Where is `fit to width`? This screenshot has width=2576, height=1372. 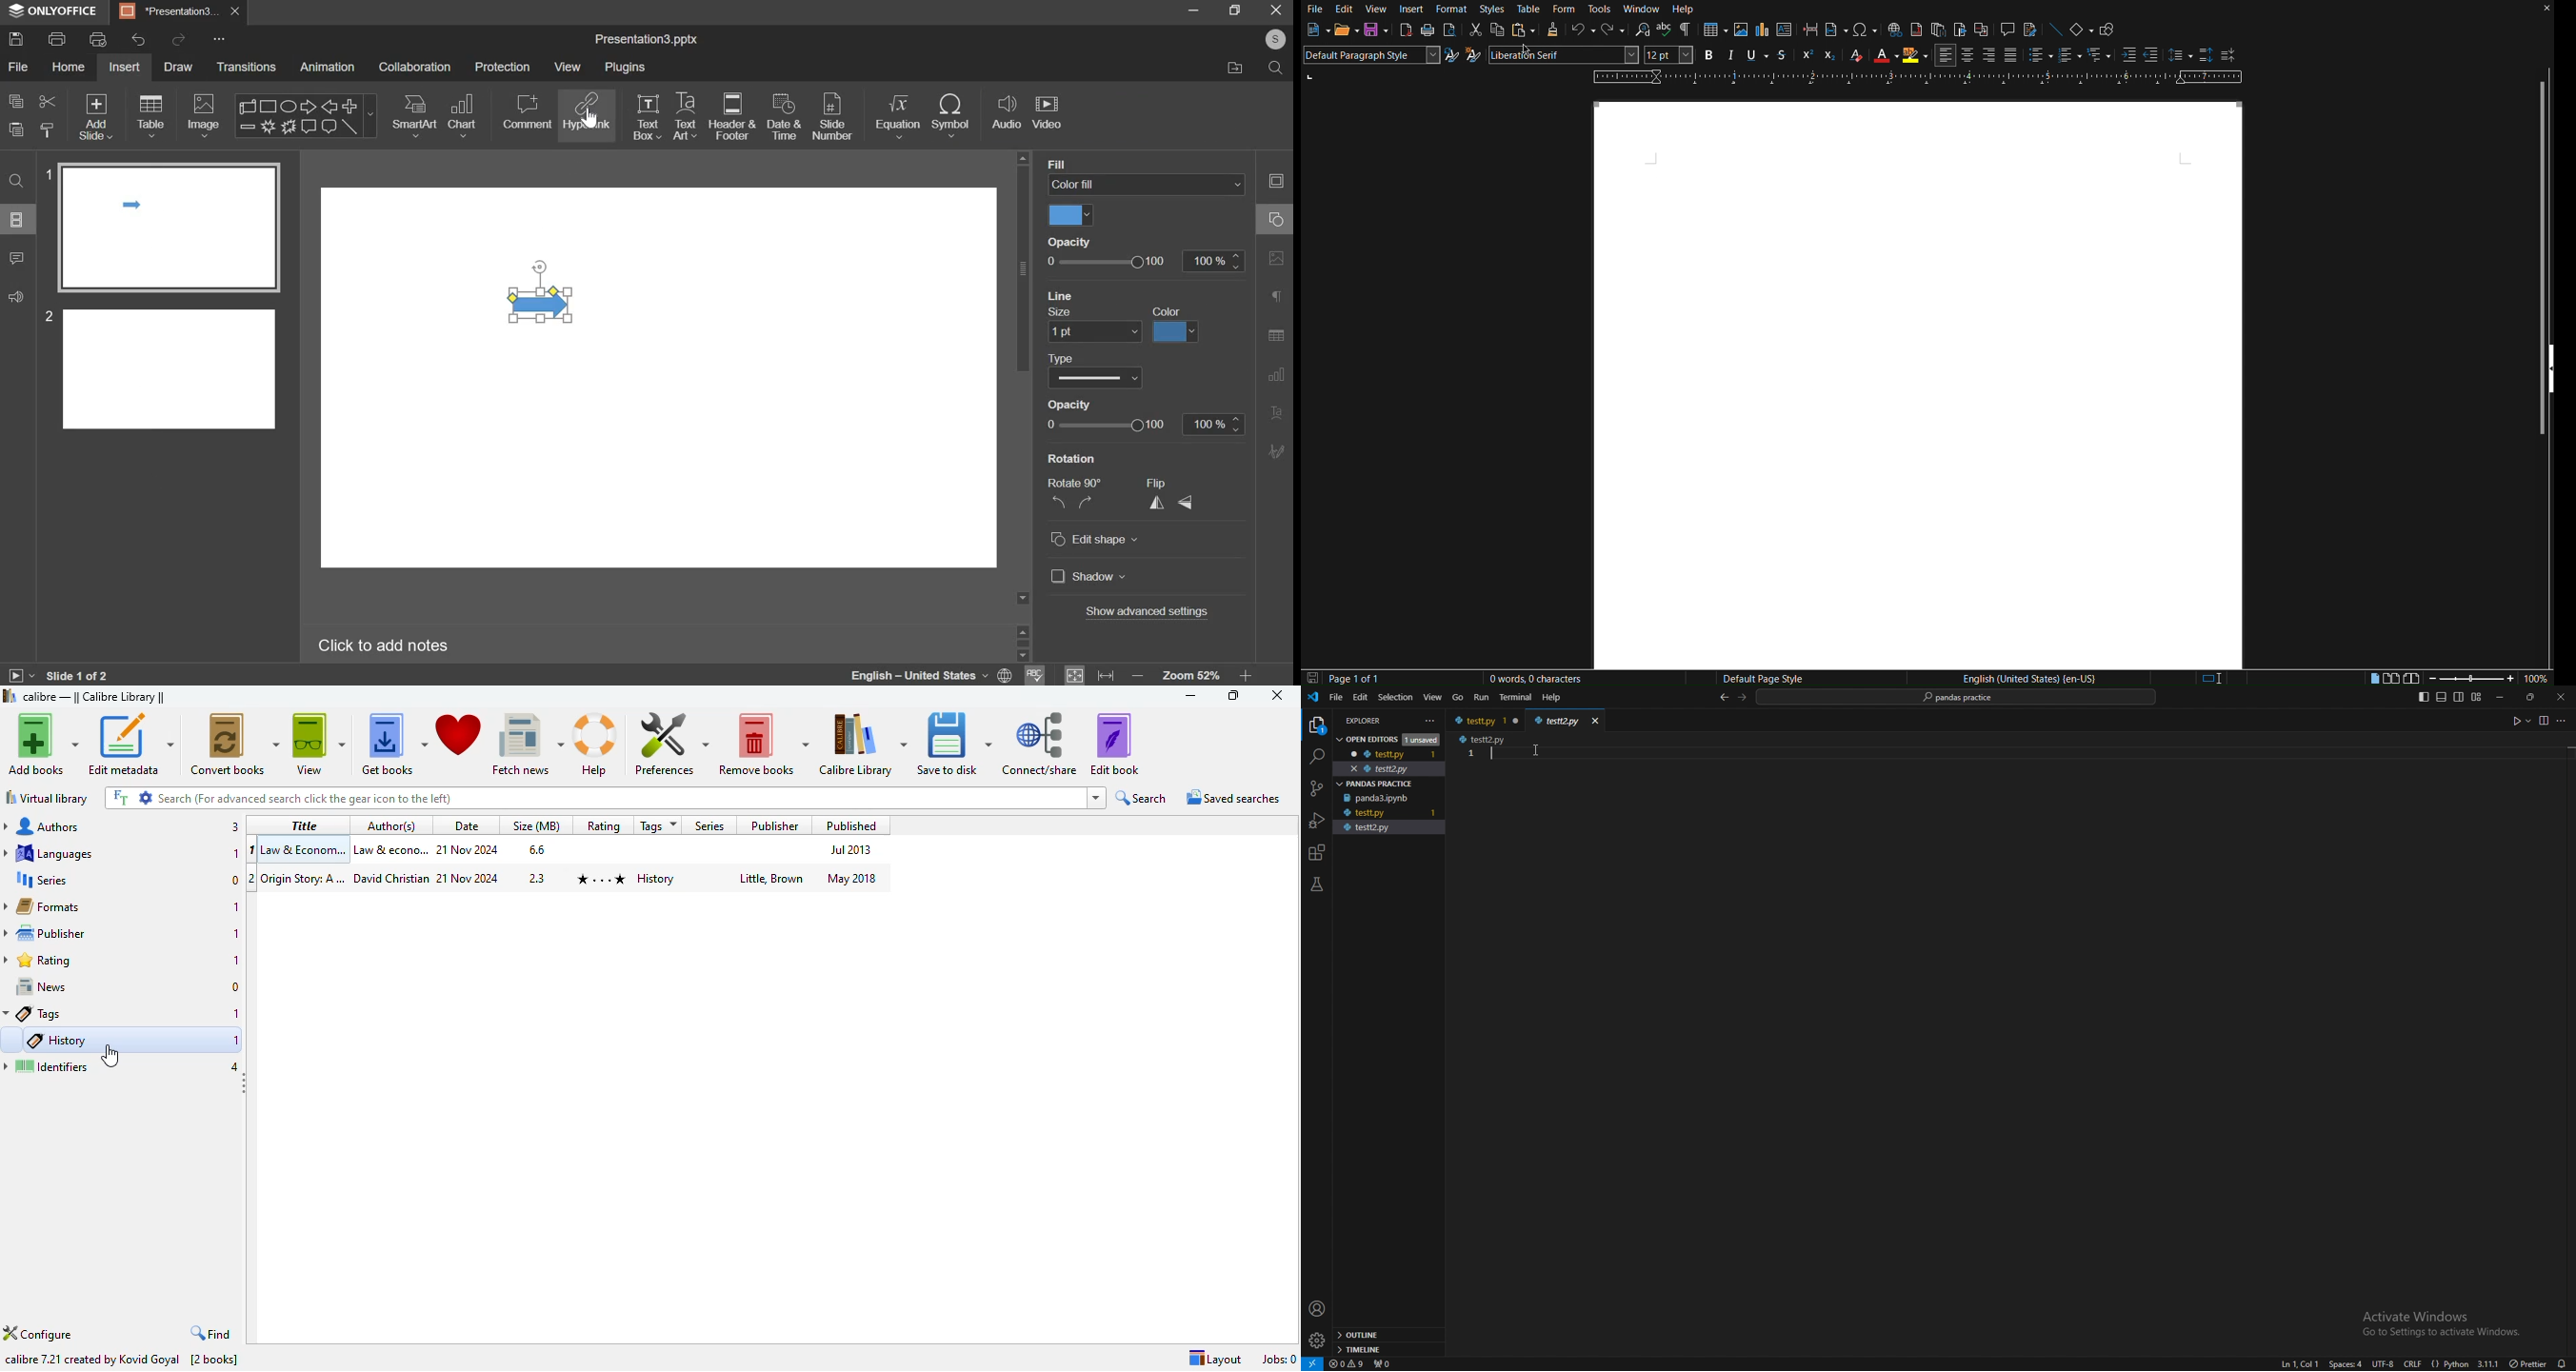 fit to width is located at coordinates (1106, 676).